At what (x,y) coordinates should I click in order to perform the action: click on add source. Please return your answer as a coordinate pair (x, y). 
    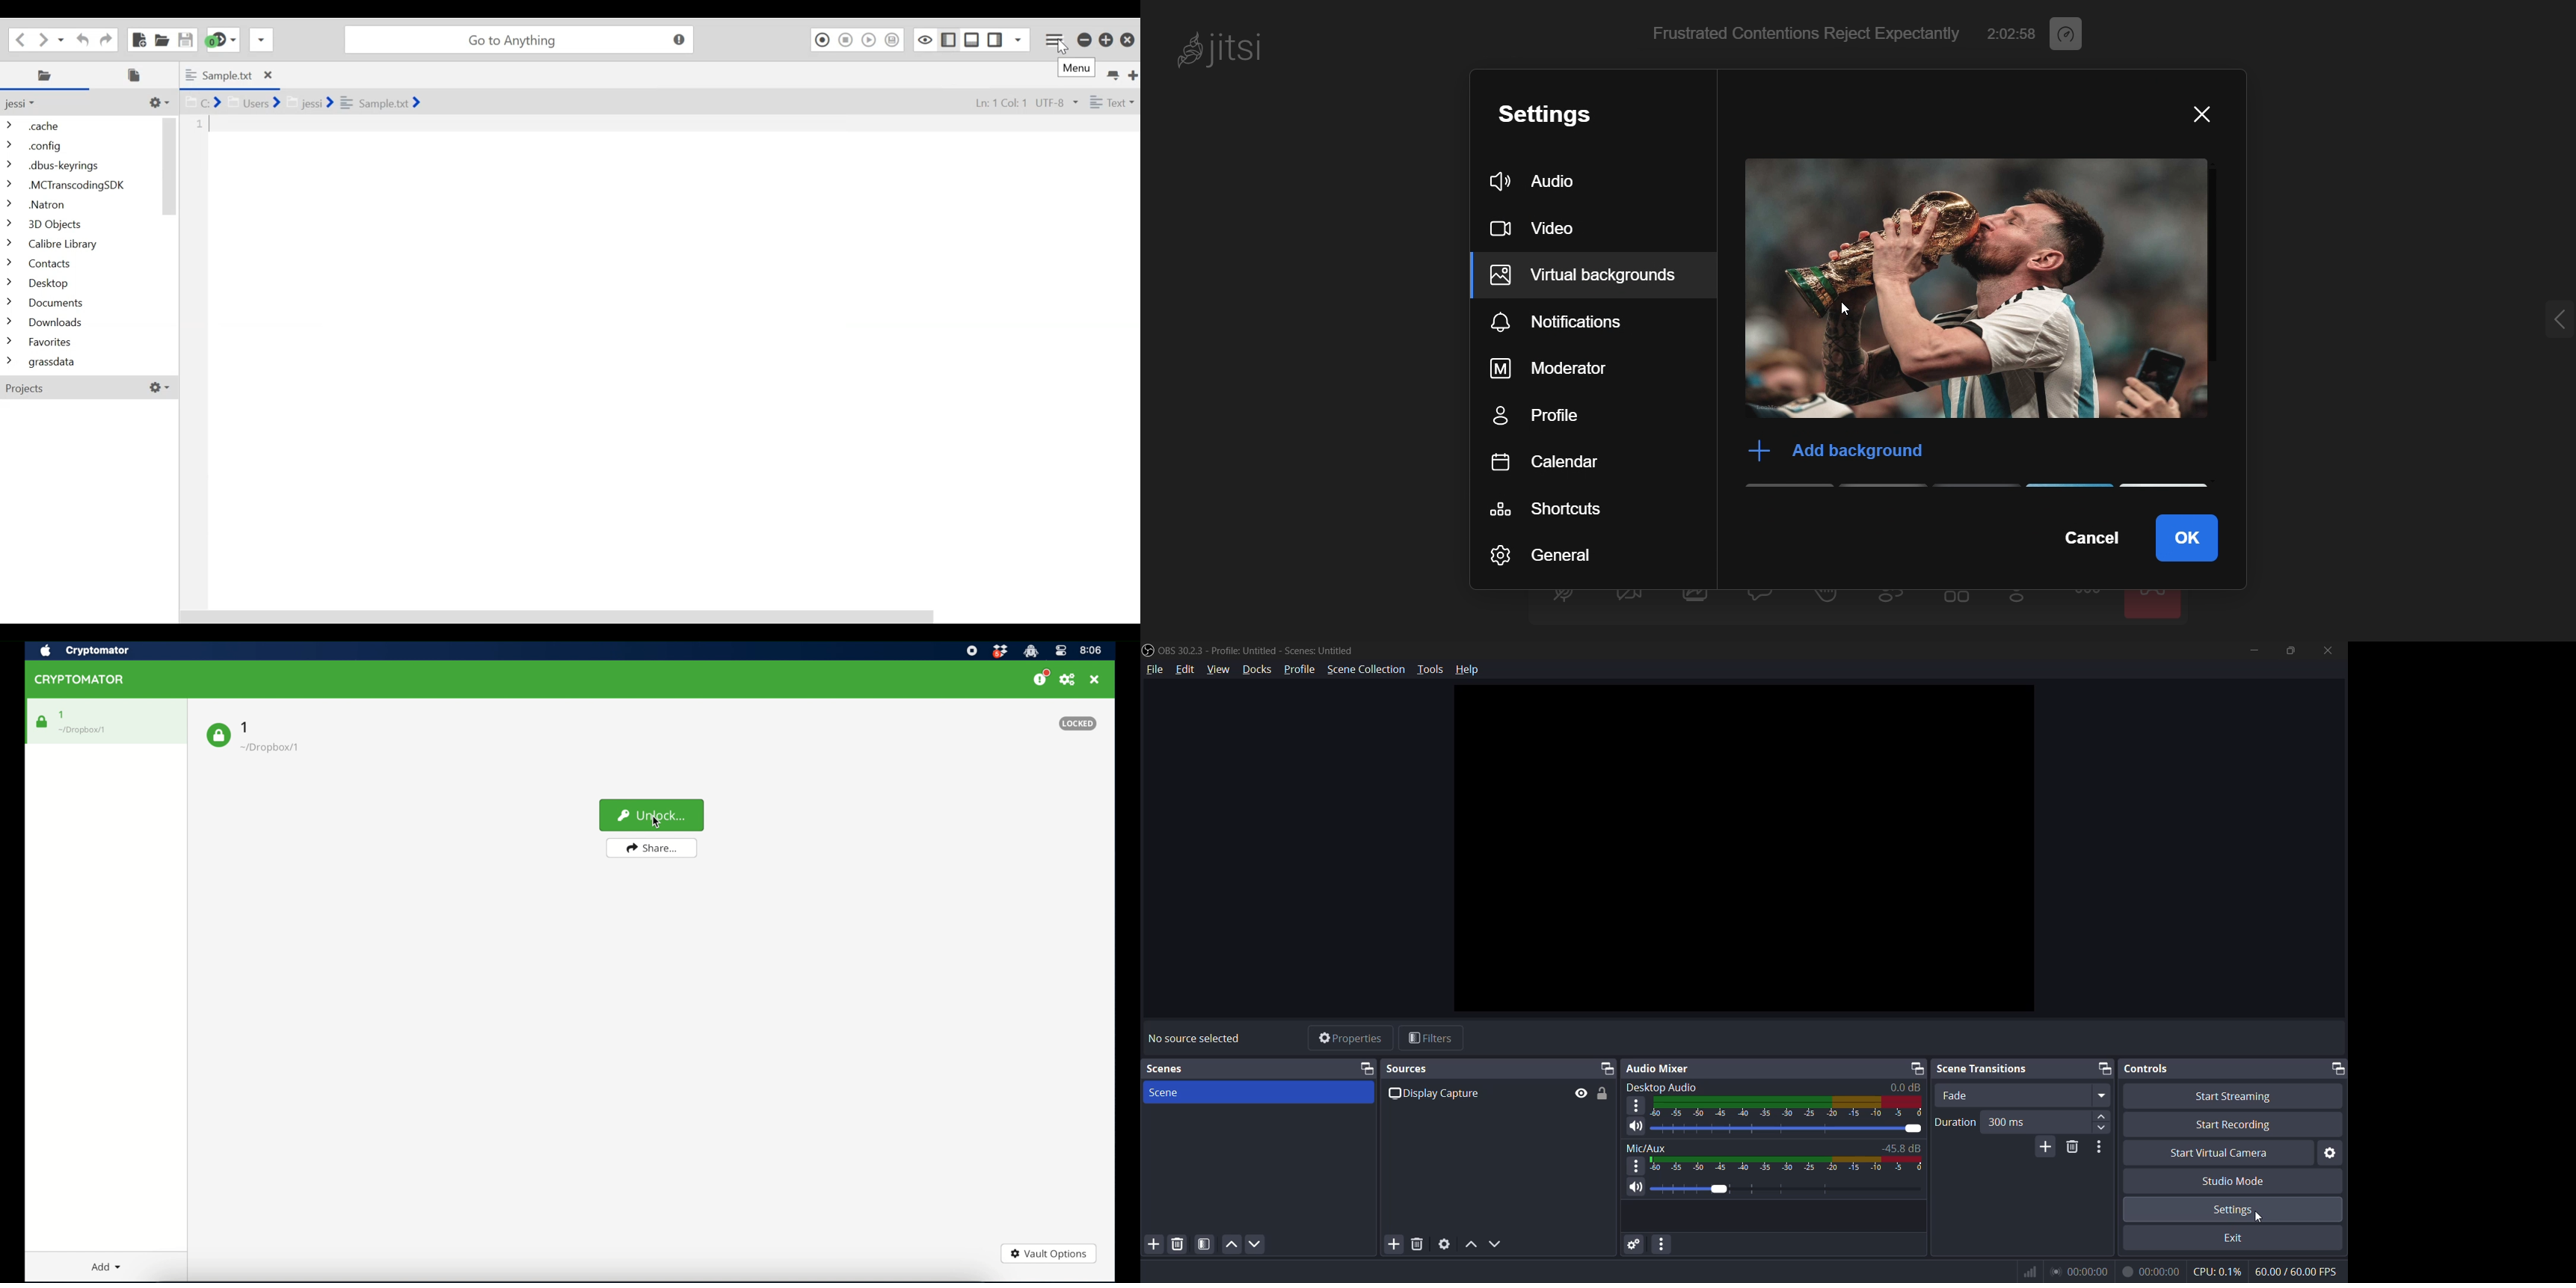
    Looking at the image, I should click on (1154, 1244).